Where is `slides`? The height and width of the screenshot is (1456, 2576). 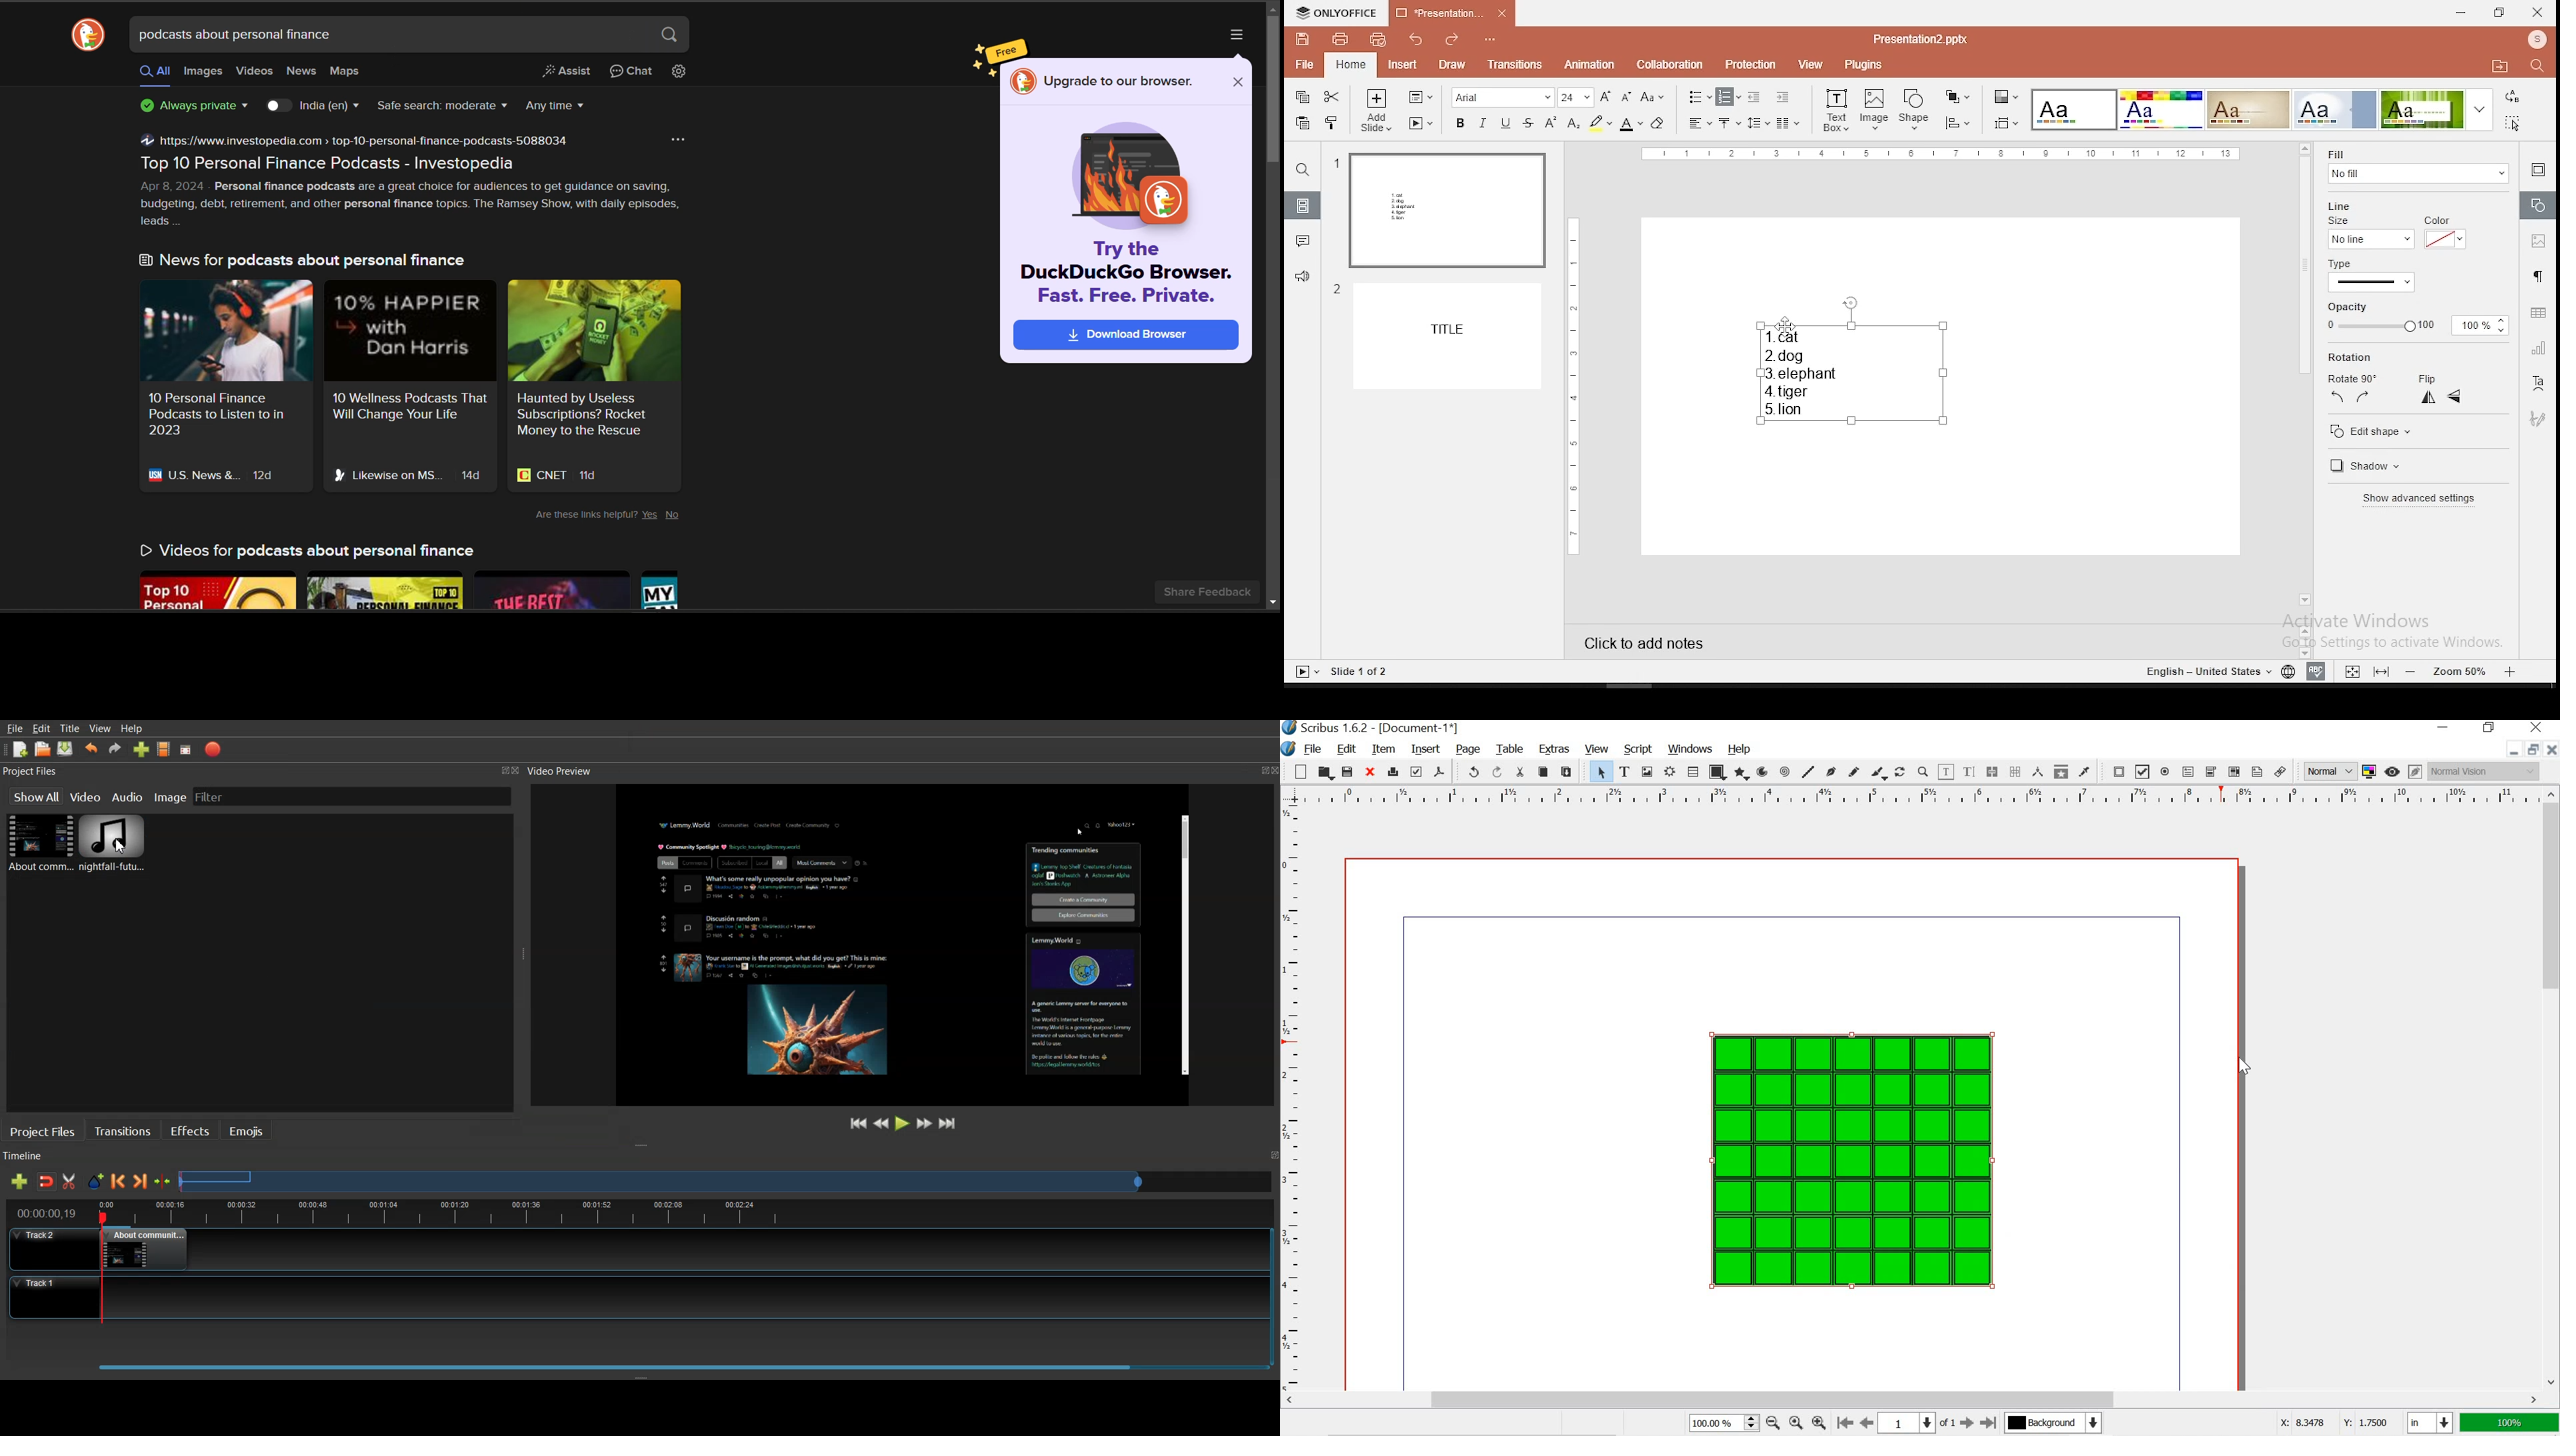
slides is located at coordinates (1303, 205).